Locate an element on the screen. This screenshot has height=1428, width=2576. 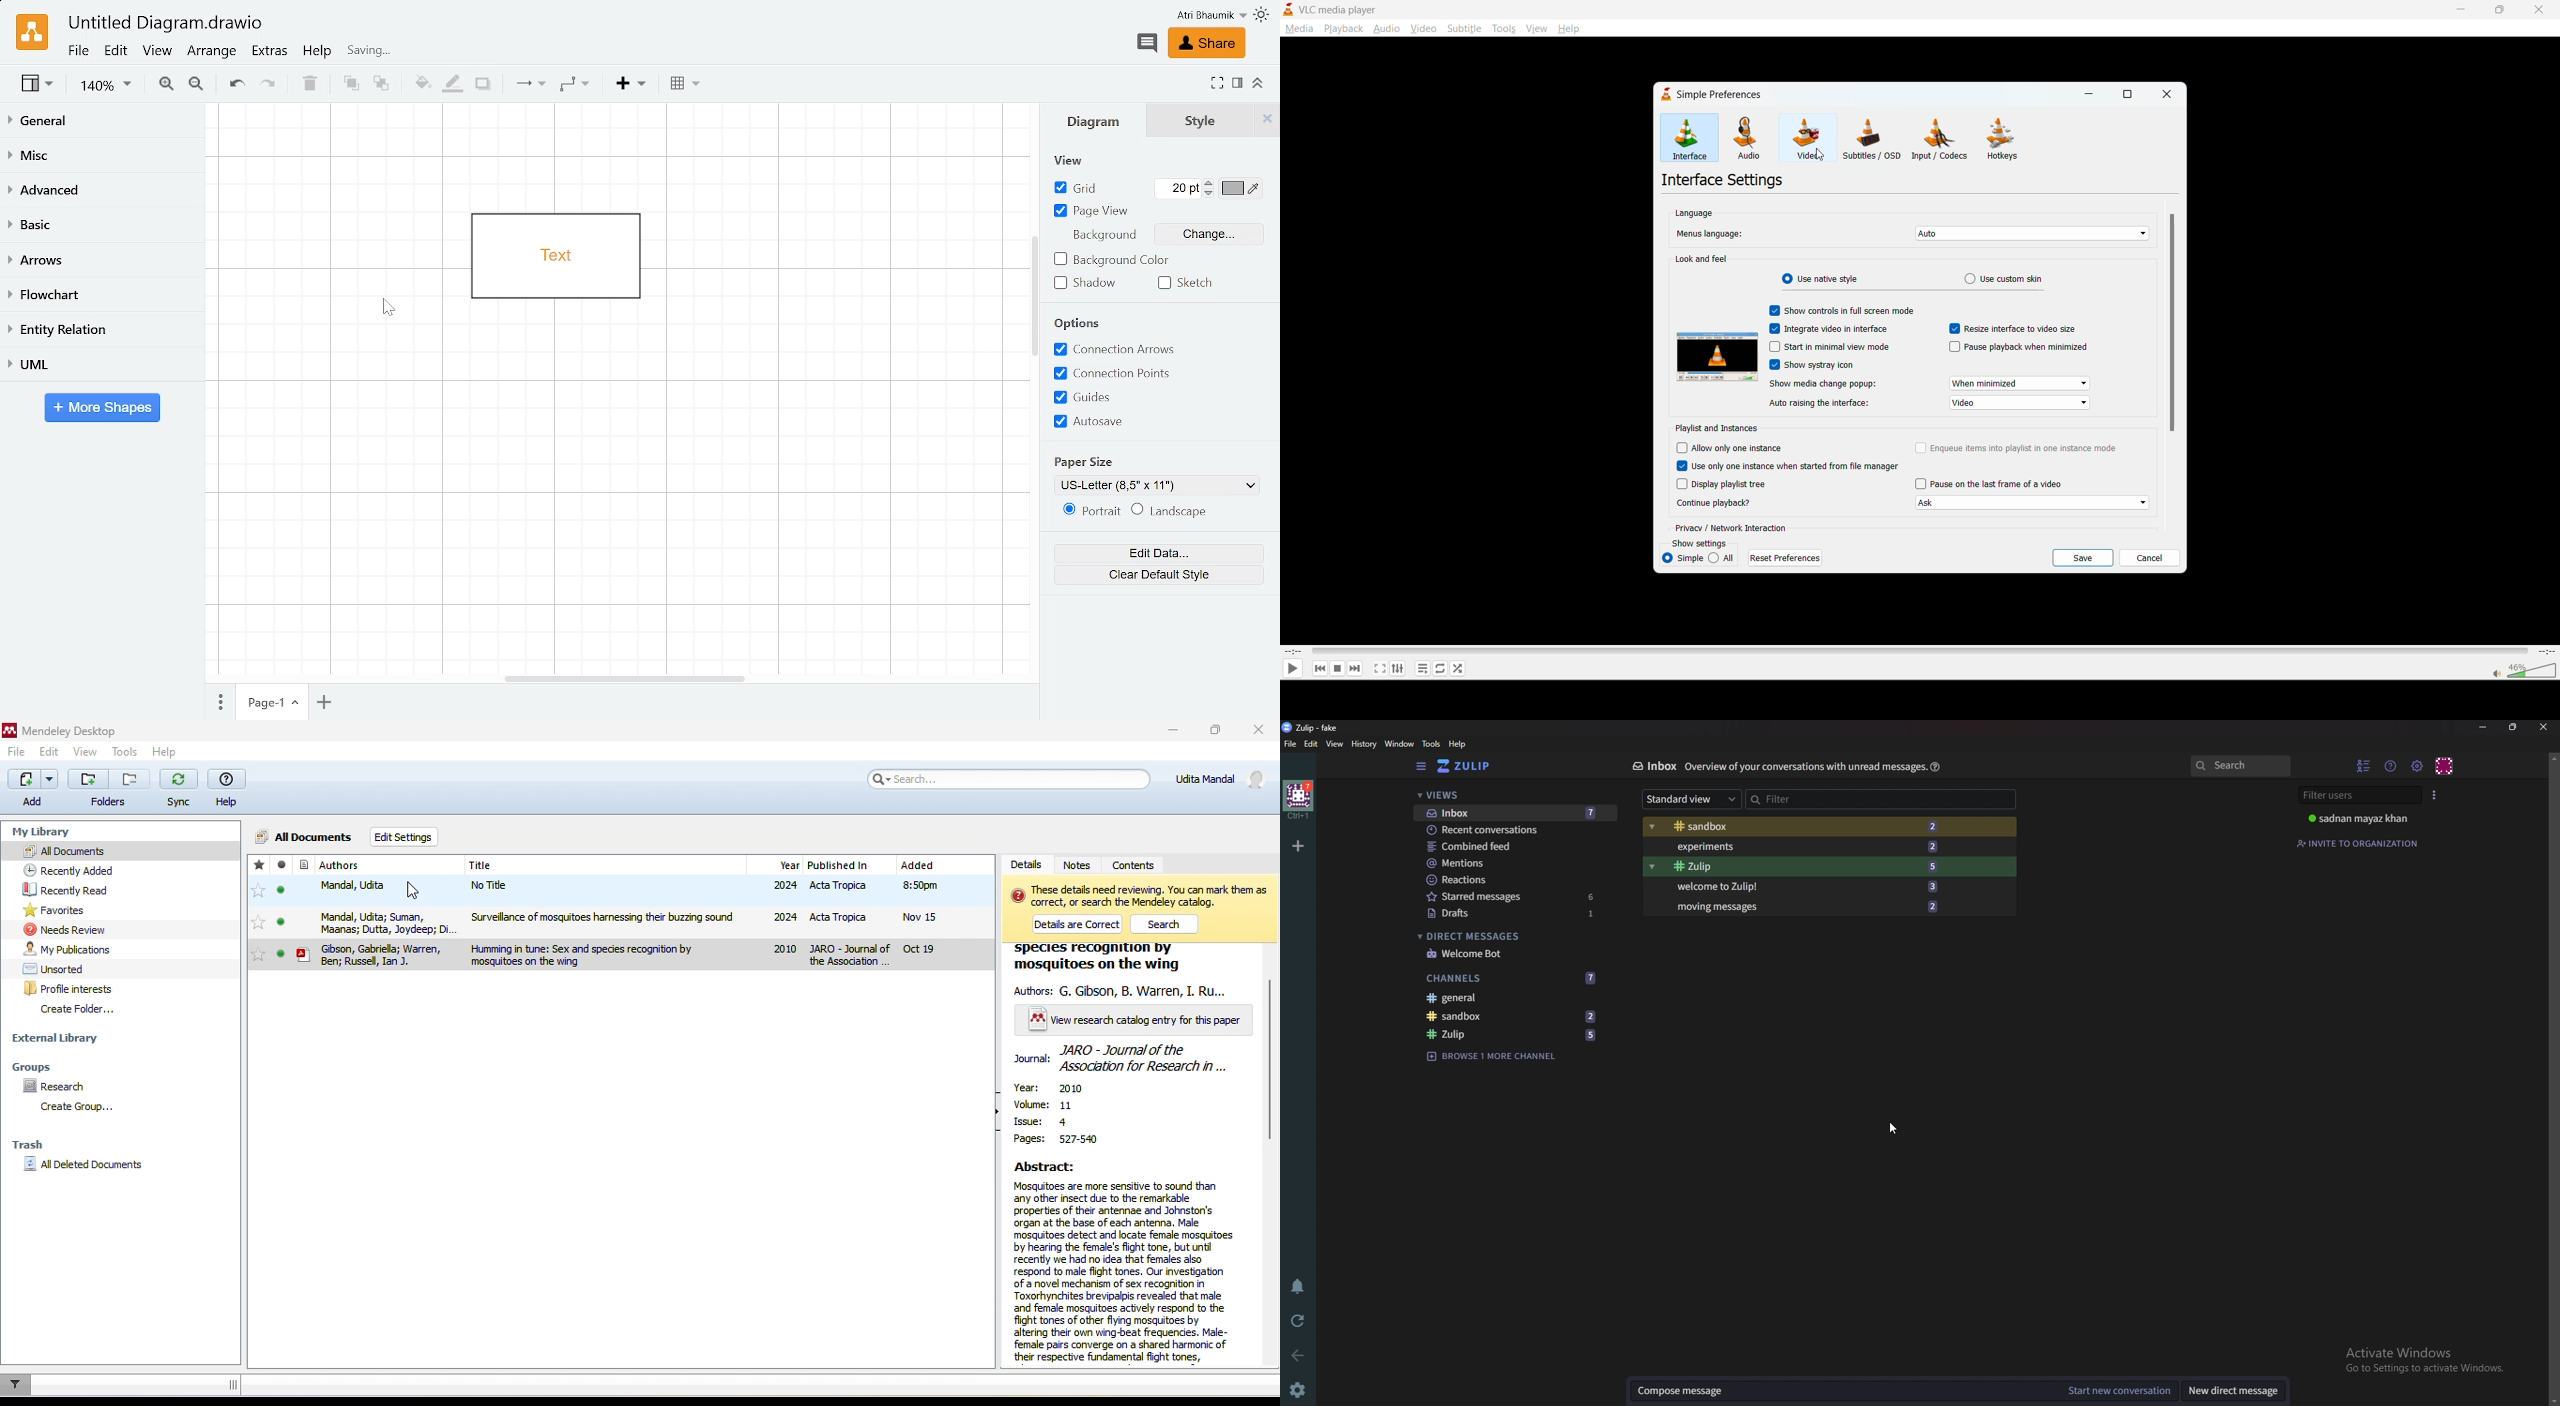
close is located at coordinates (1270, 119).